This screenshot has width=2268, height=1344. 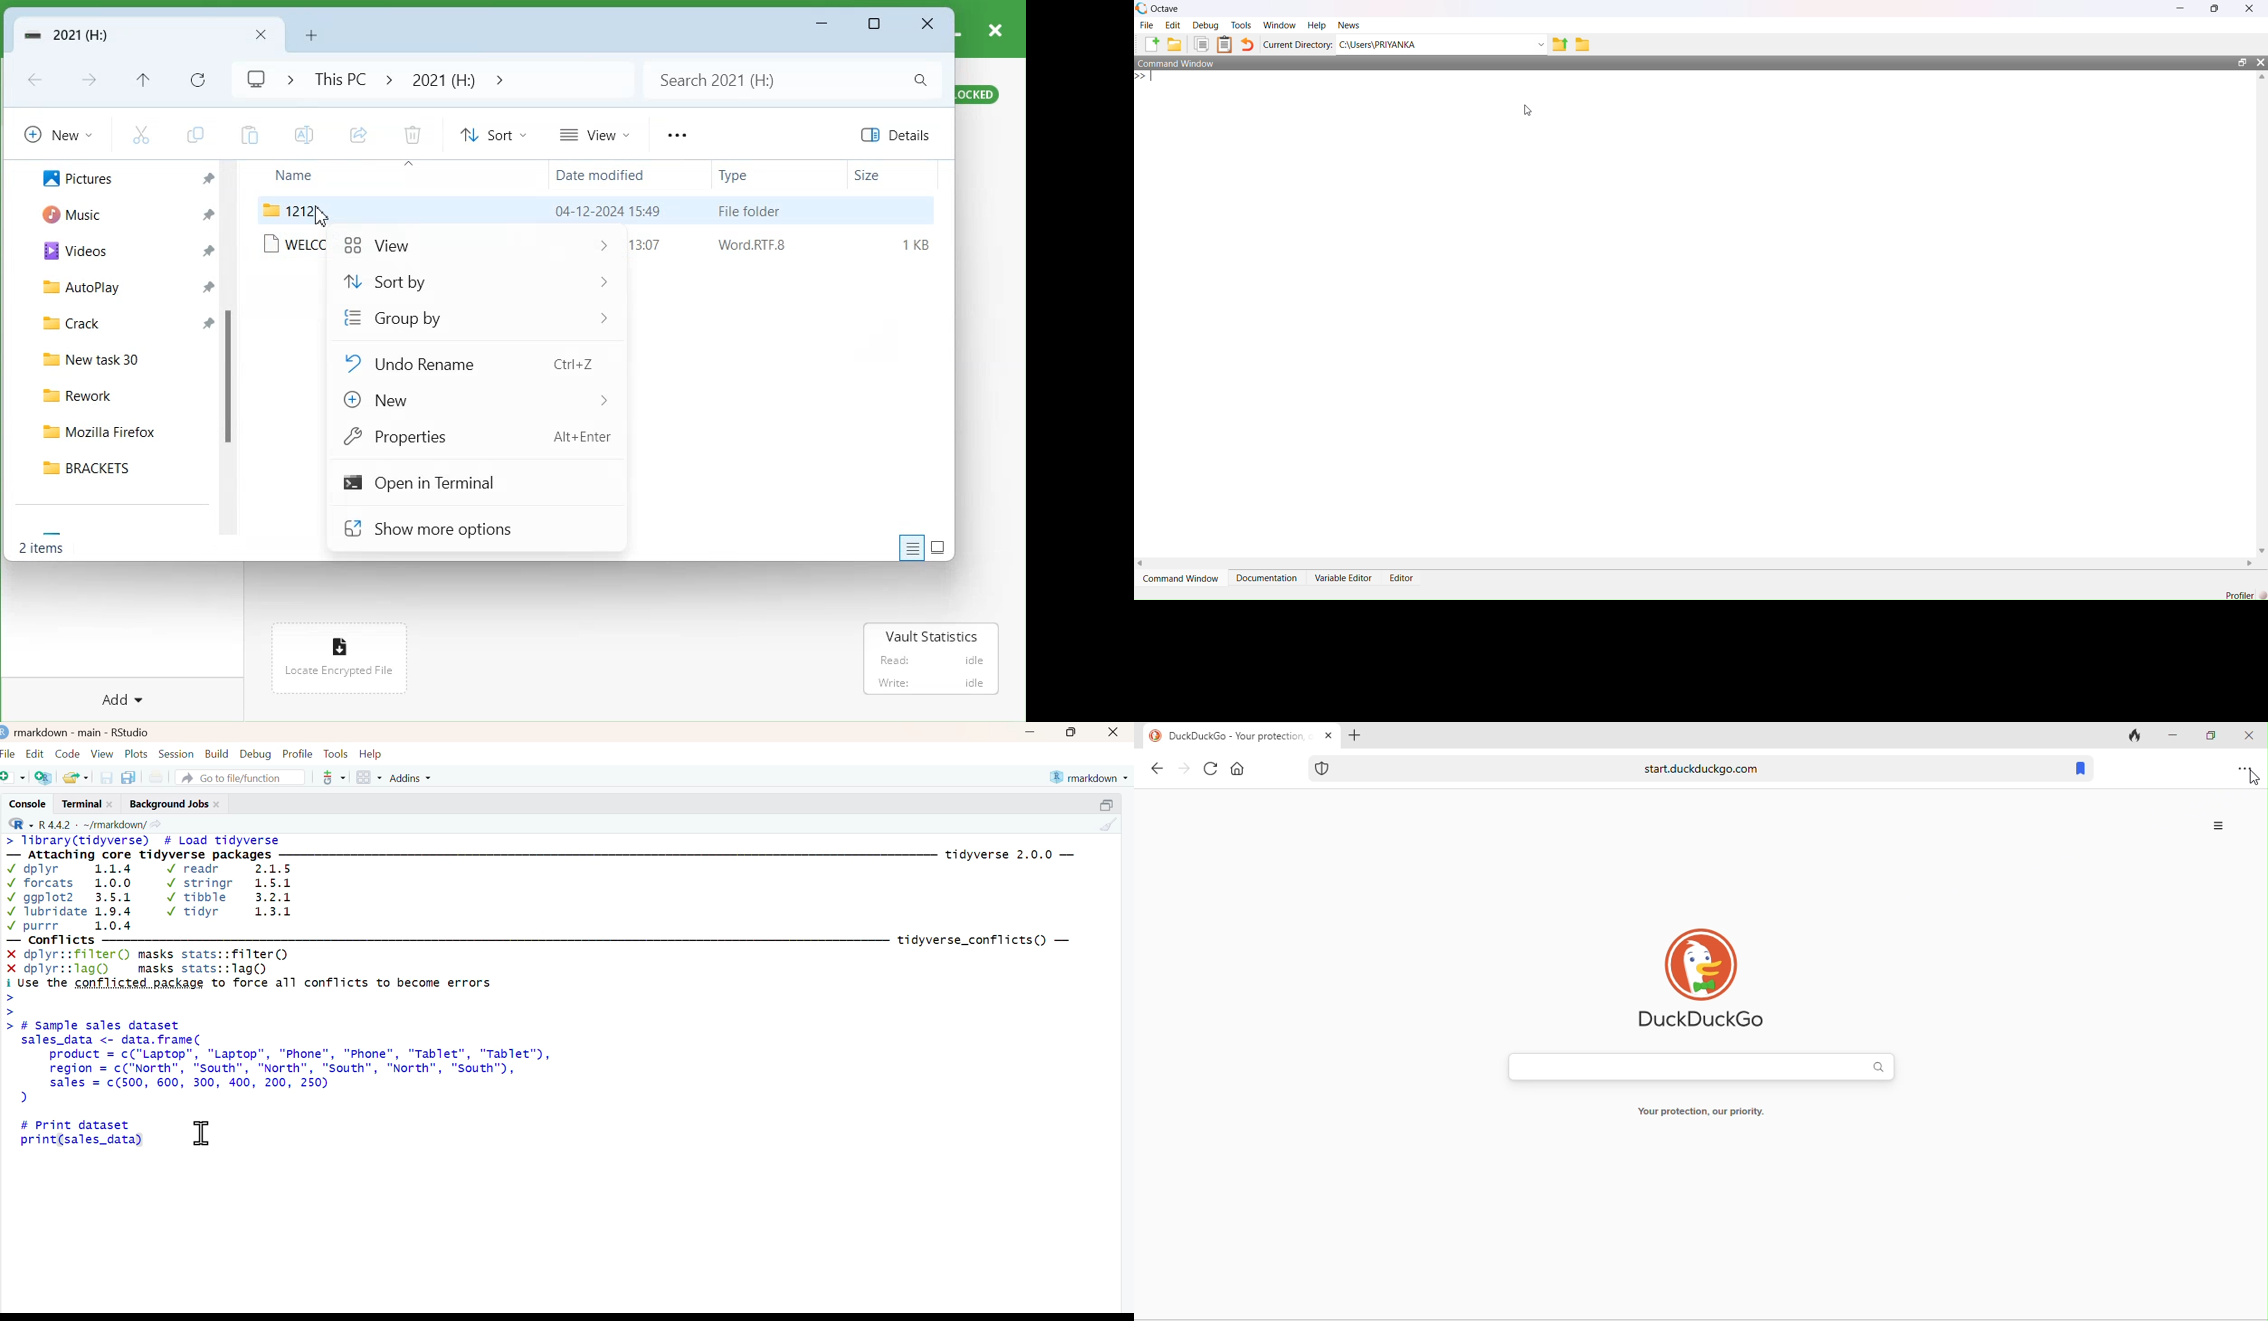 What do you see at coordinates (1110, 803) in the screenshot?
I see `resize` at bounding box center [1110, 803].